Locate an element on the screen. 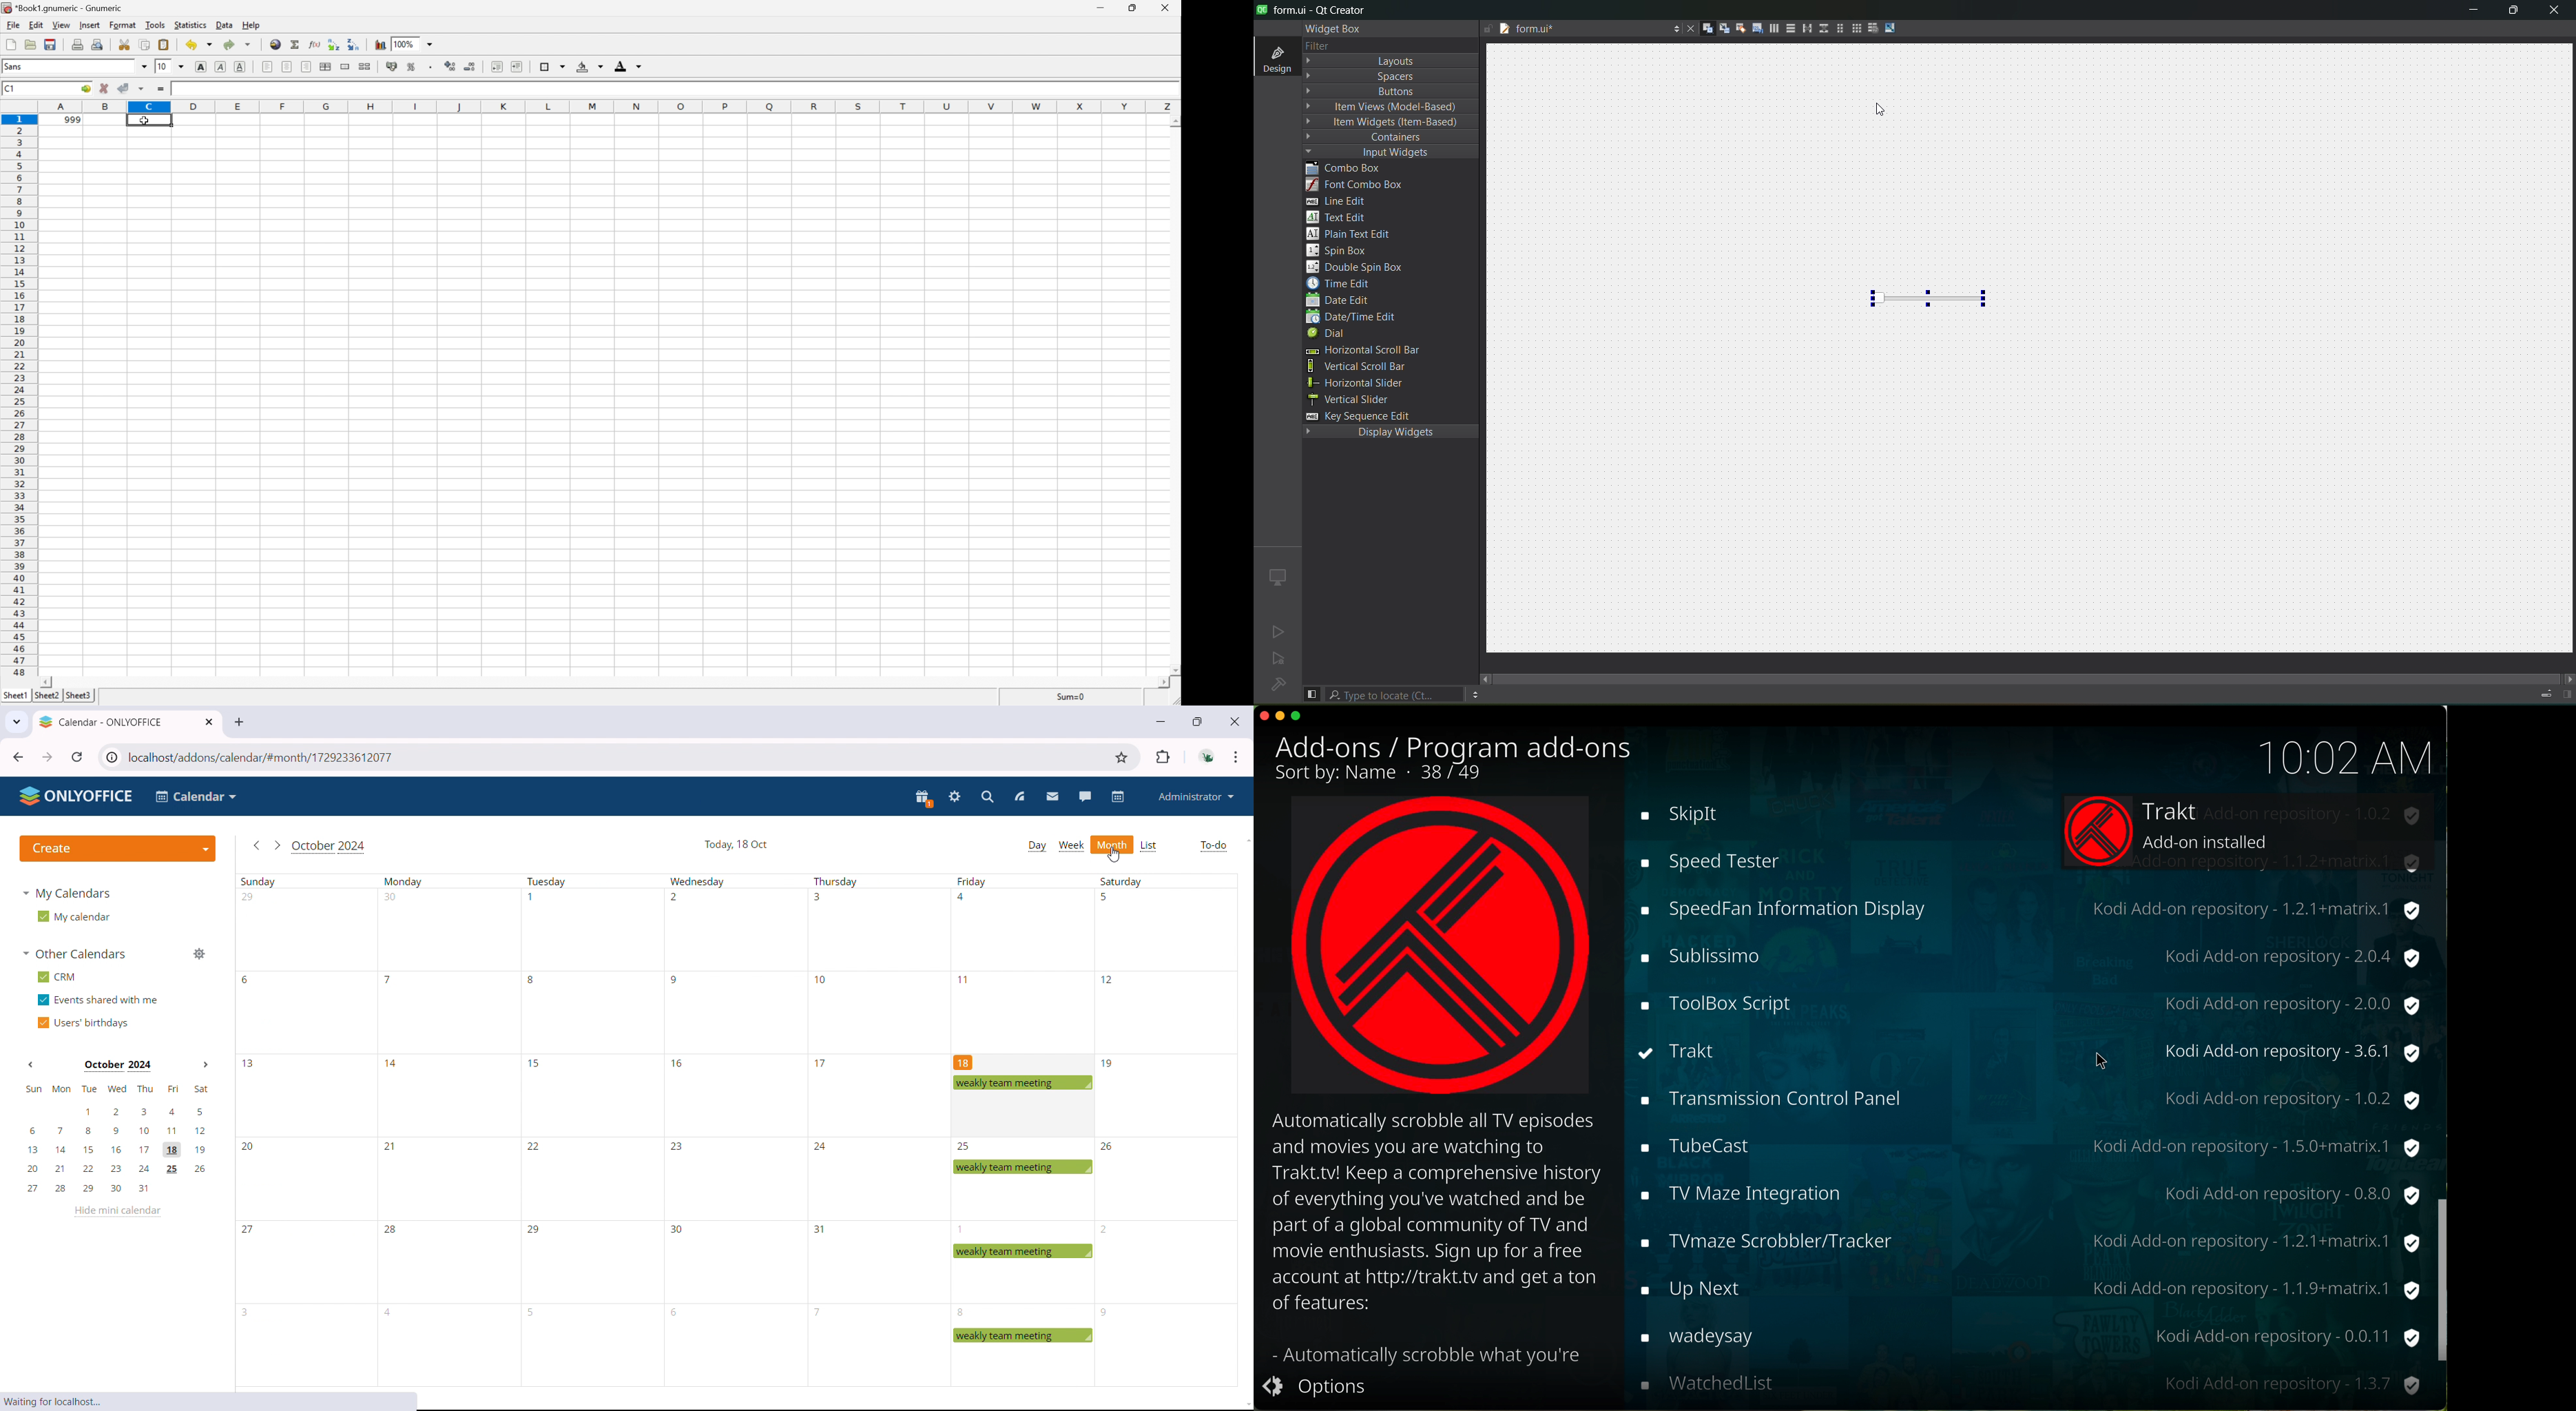 This screenshot has height=1428, width=2576. where are you is located at coordinates (2032, 1287).